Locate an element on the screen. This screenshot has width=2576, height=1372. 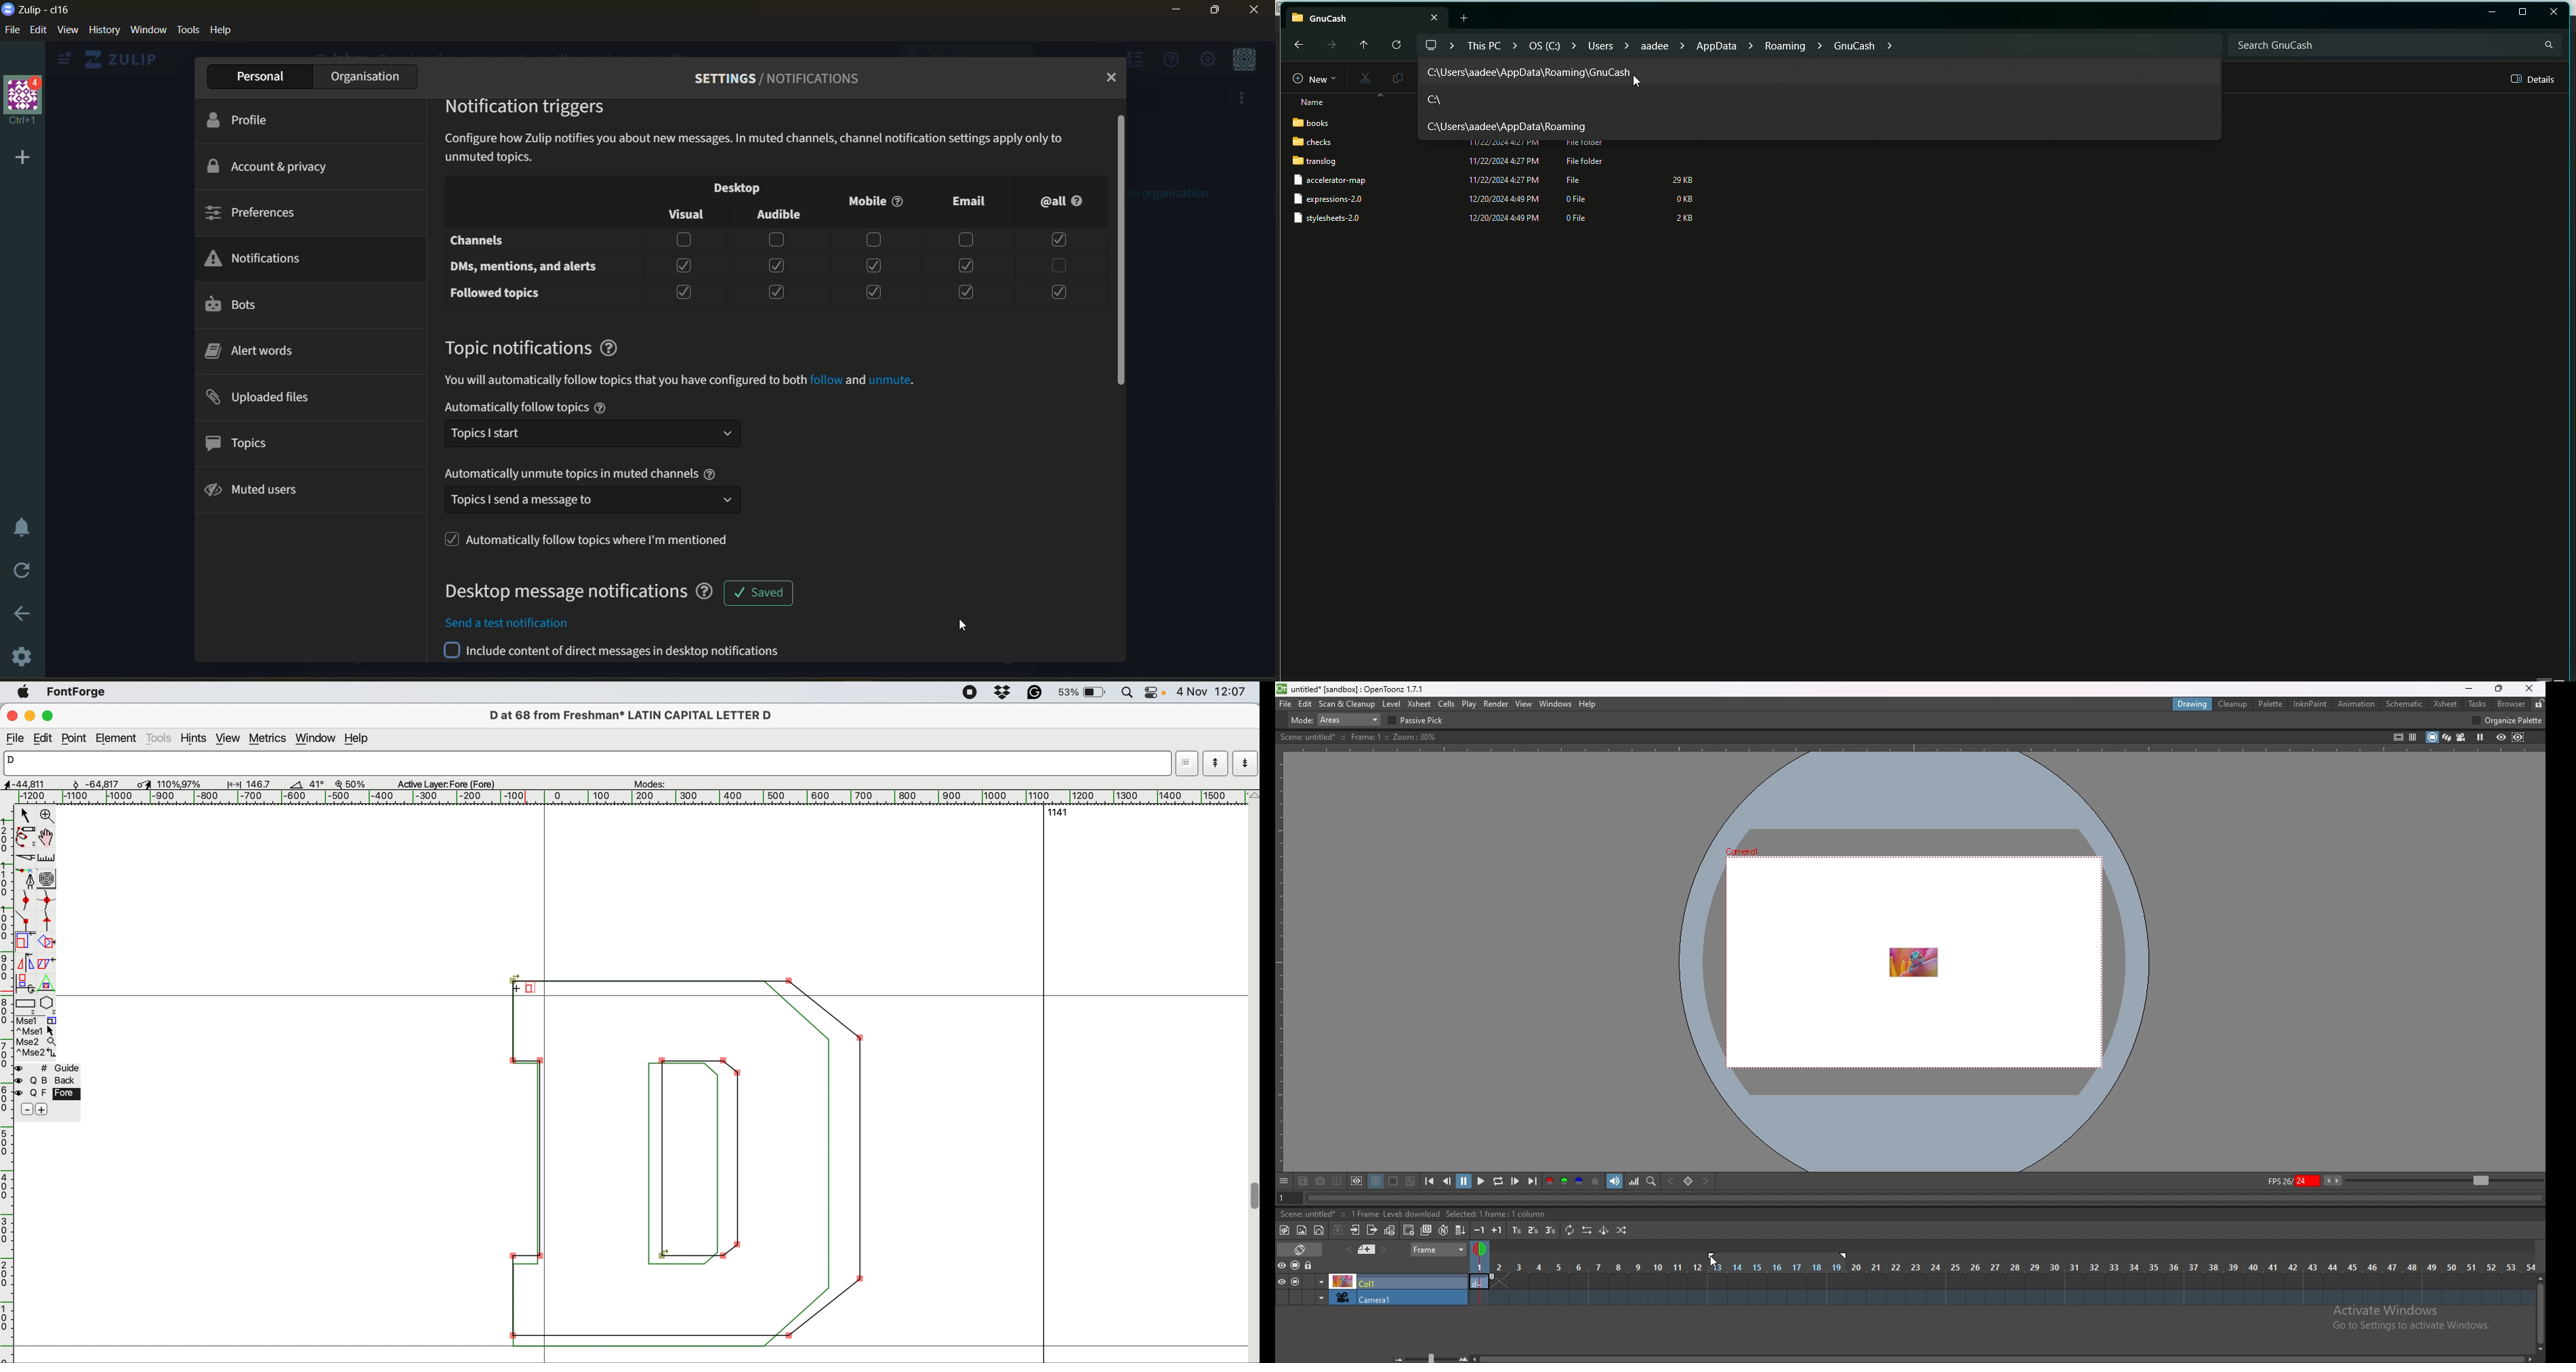
1141 is located at coordinates (1063, 812).